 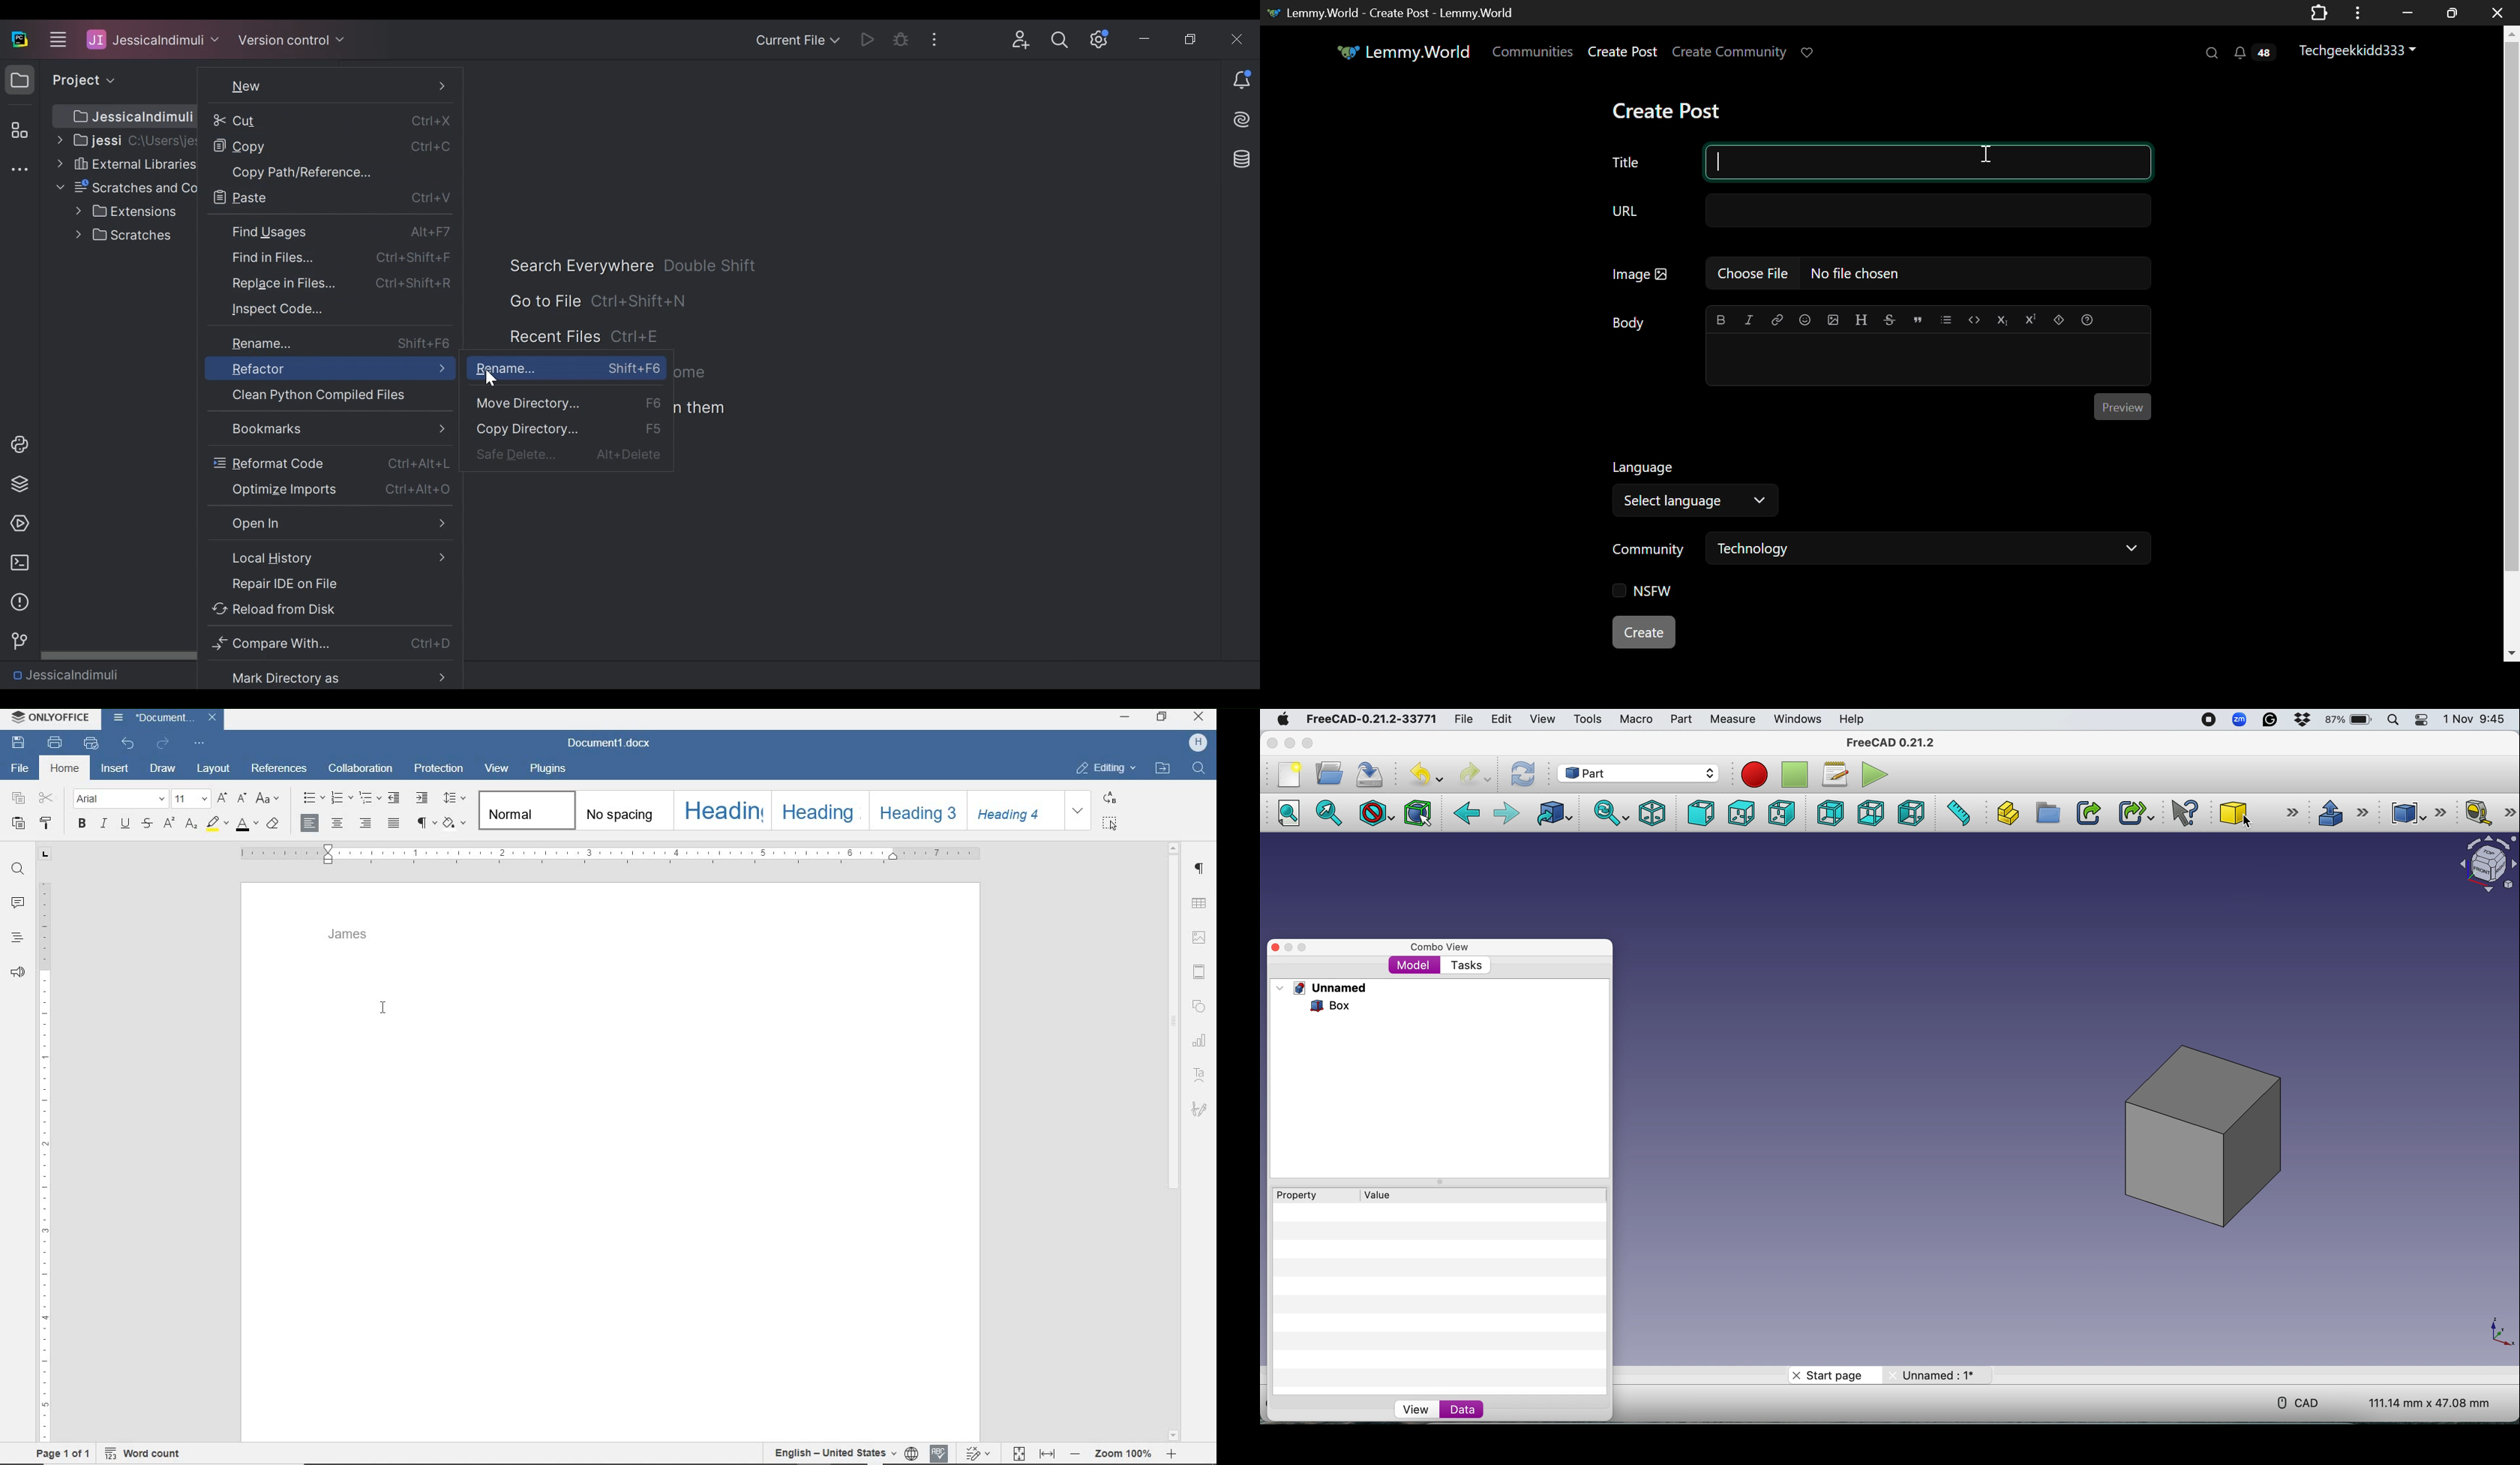 What do you see at coordinates (1878, 773) in the screenshot?
I see `Execute macros` at bounding box center [1878, 773].